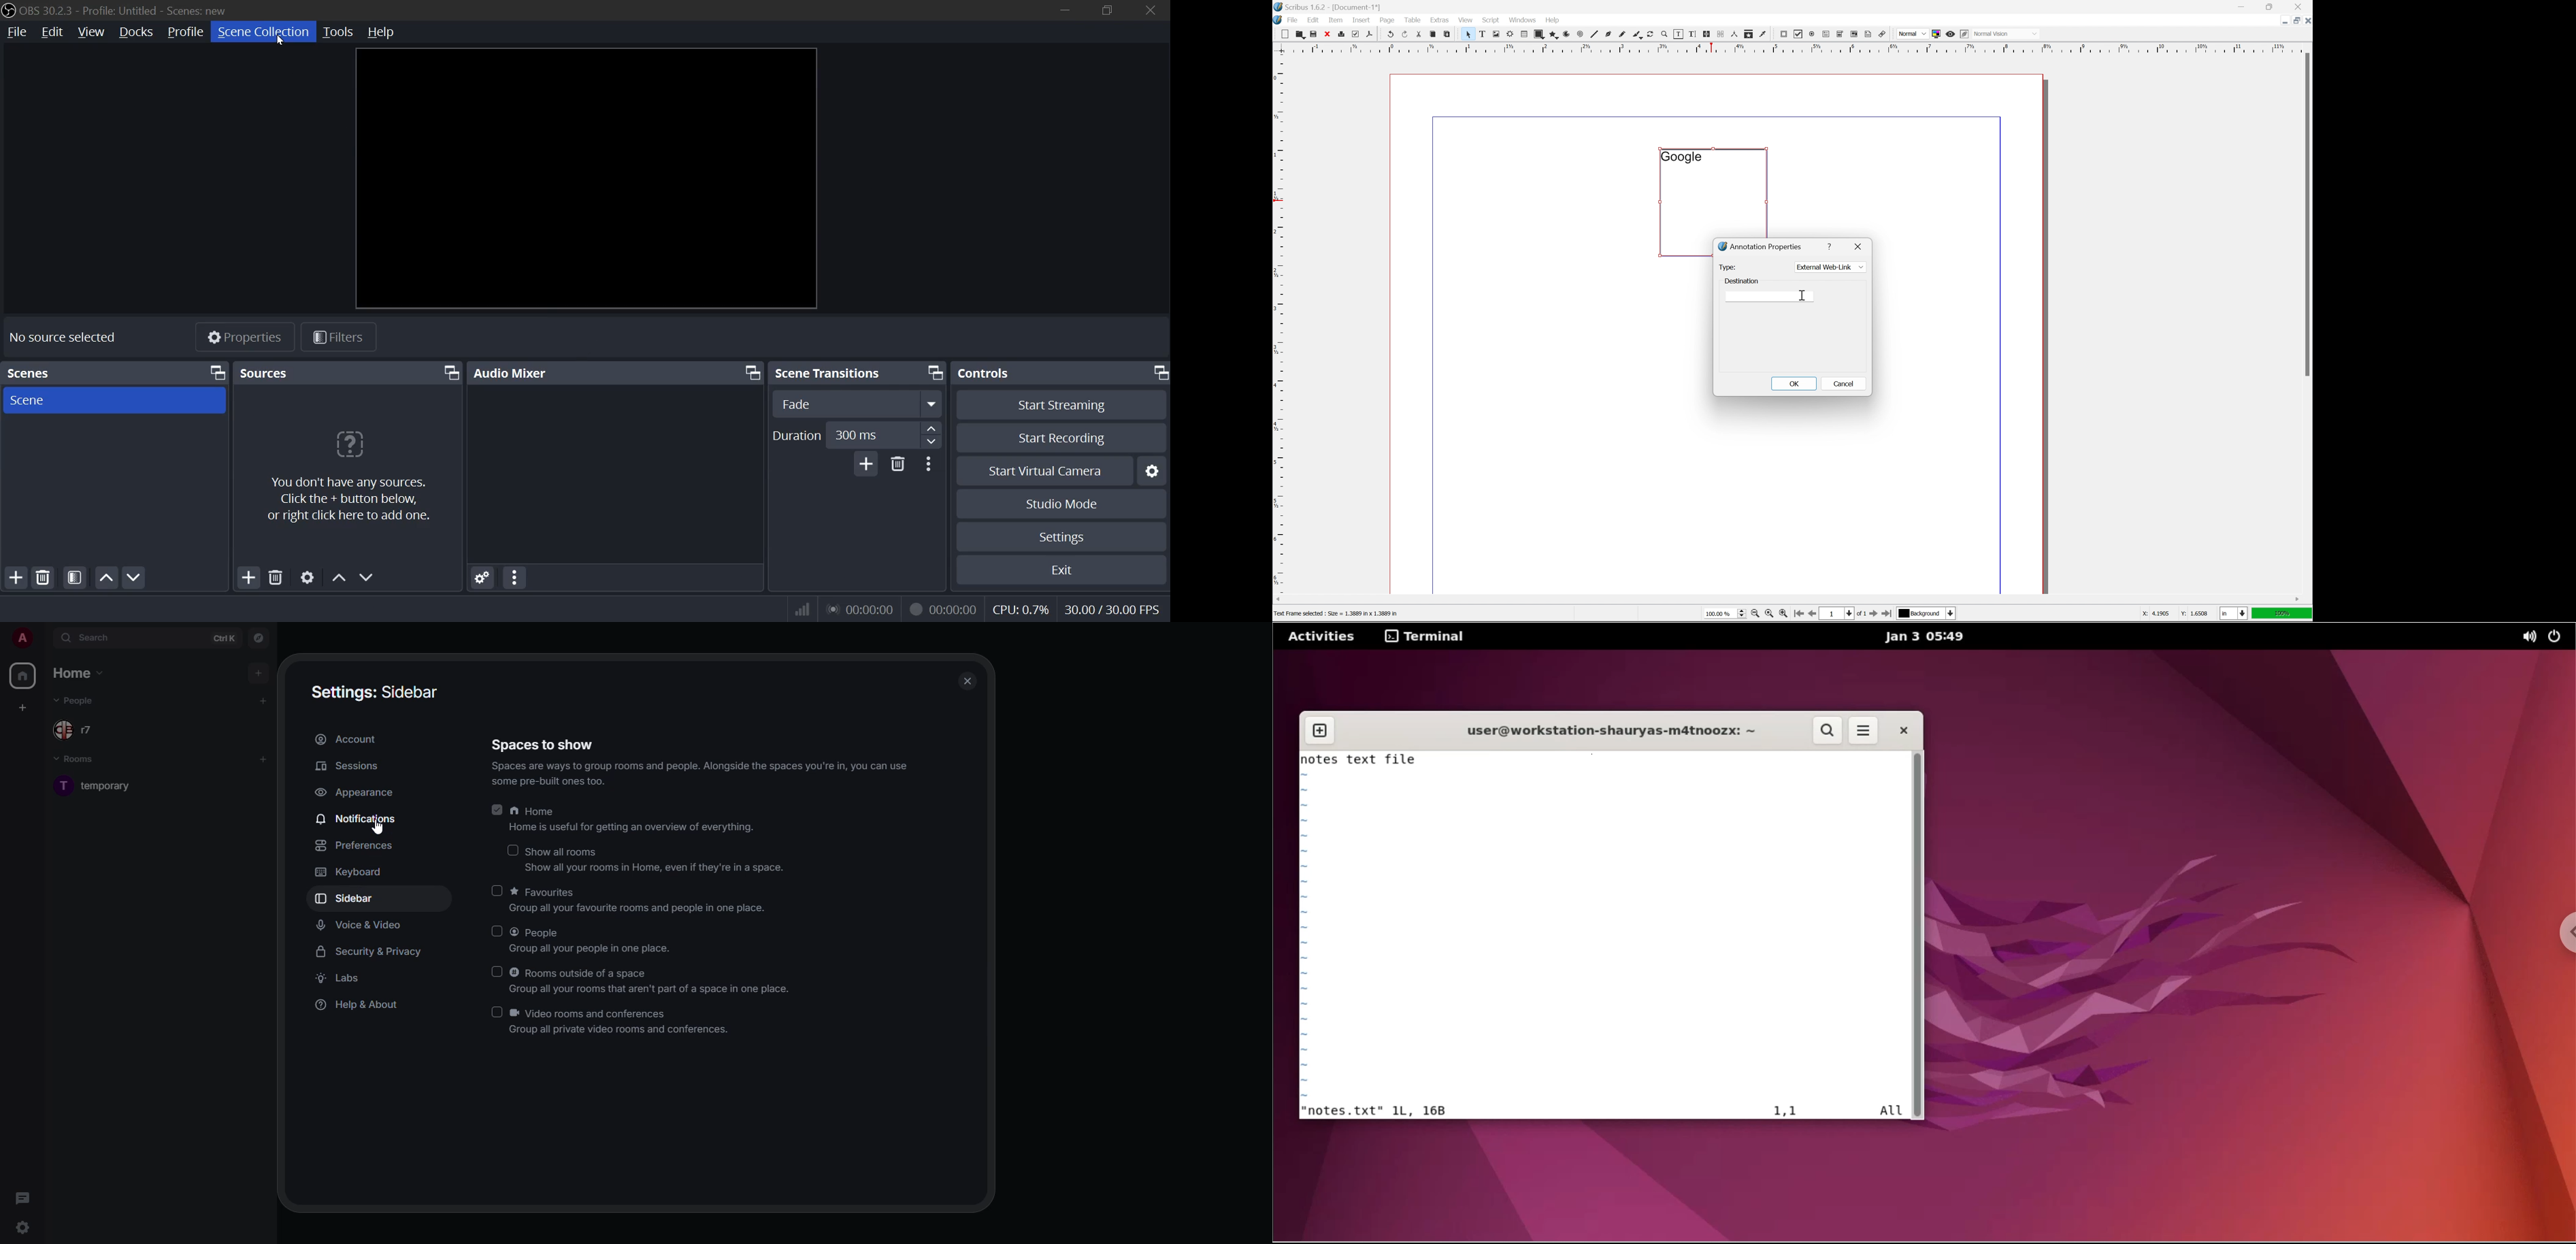 This screenshot has height=1260, width=2576. I want to click on appearance, so click(359, 794).